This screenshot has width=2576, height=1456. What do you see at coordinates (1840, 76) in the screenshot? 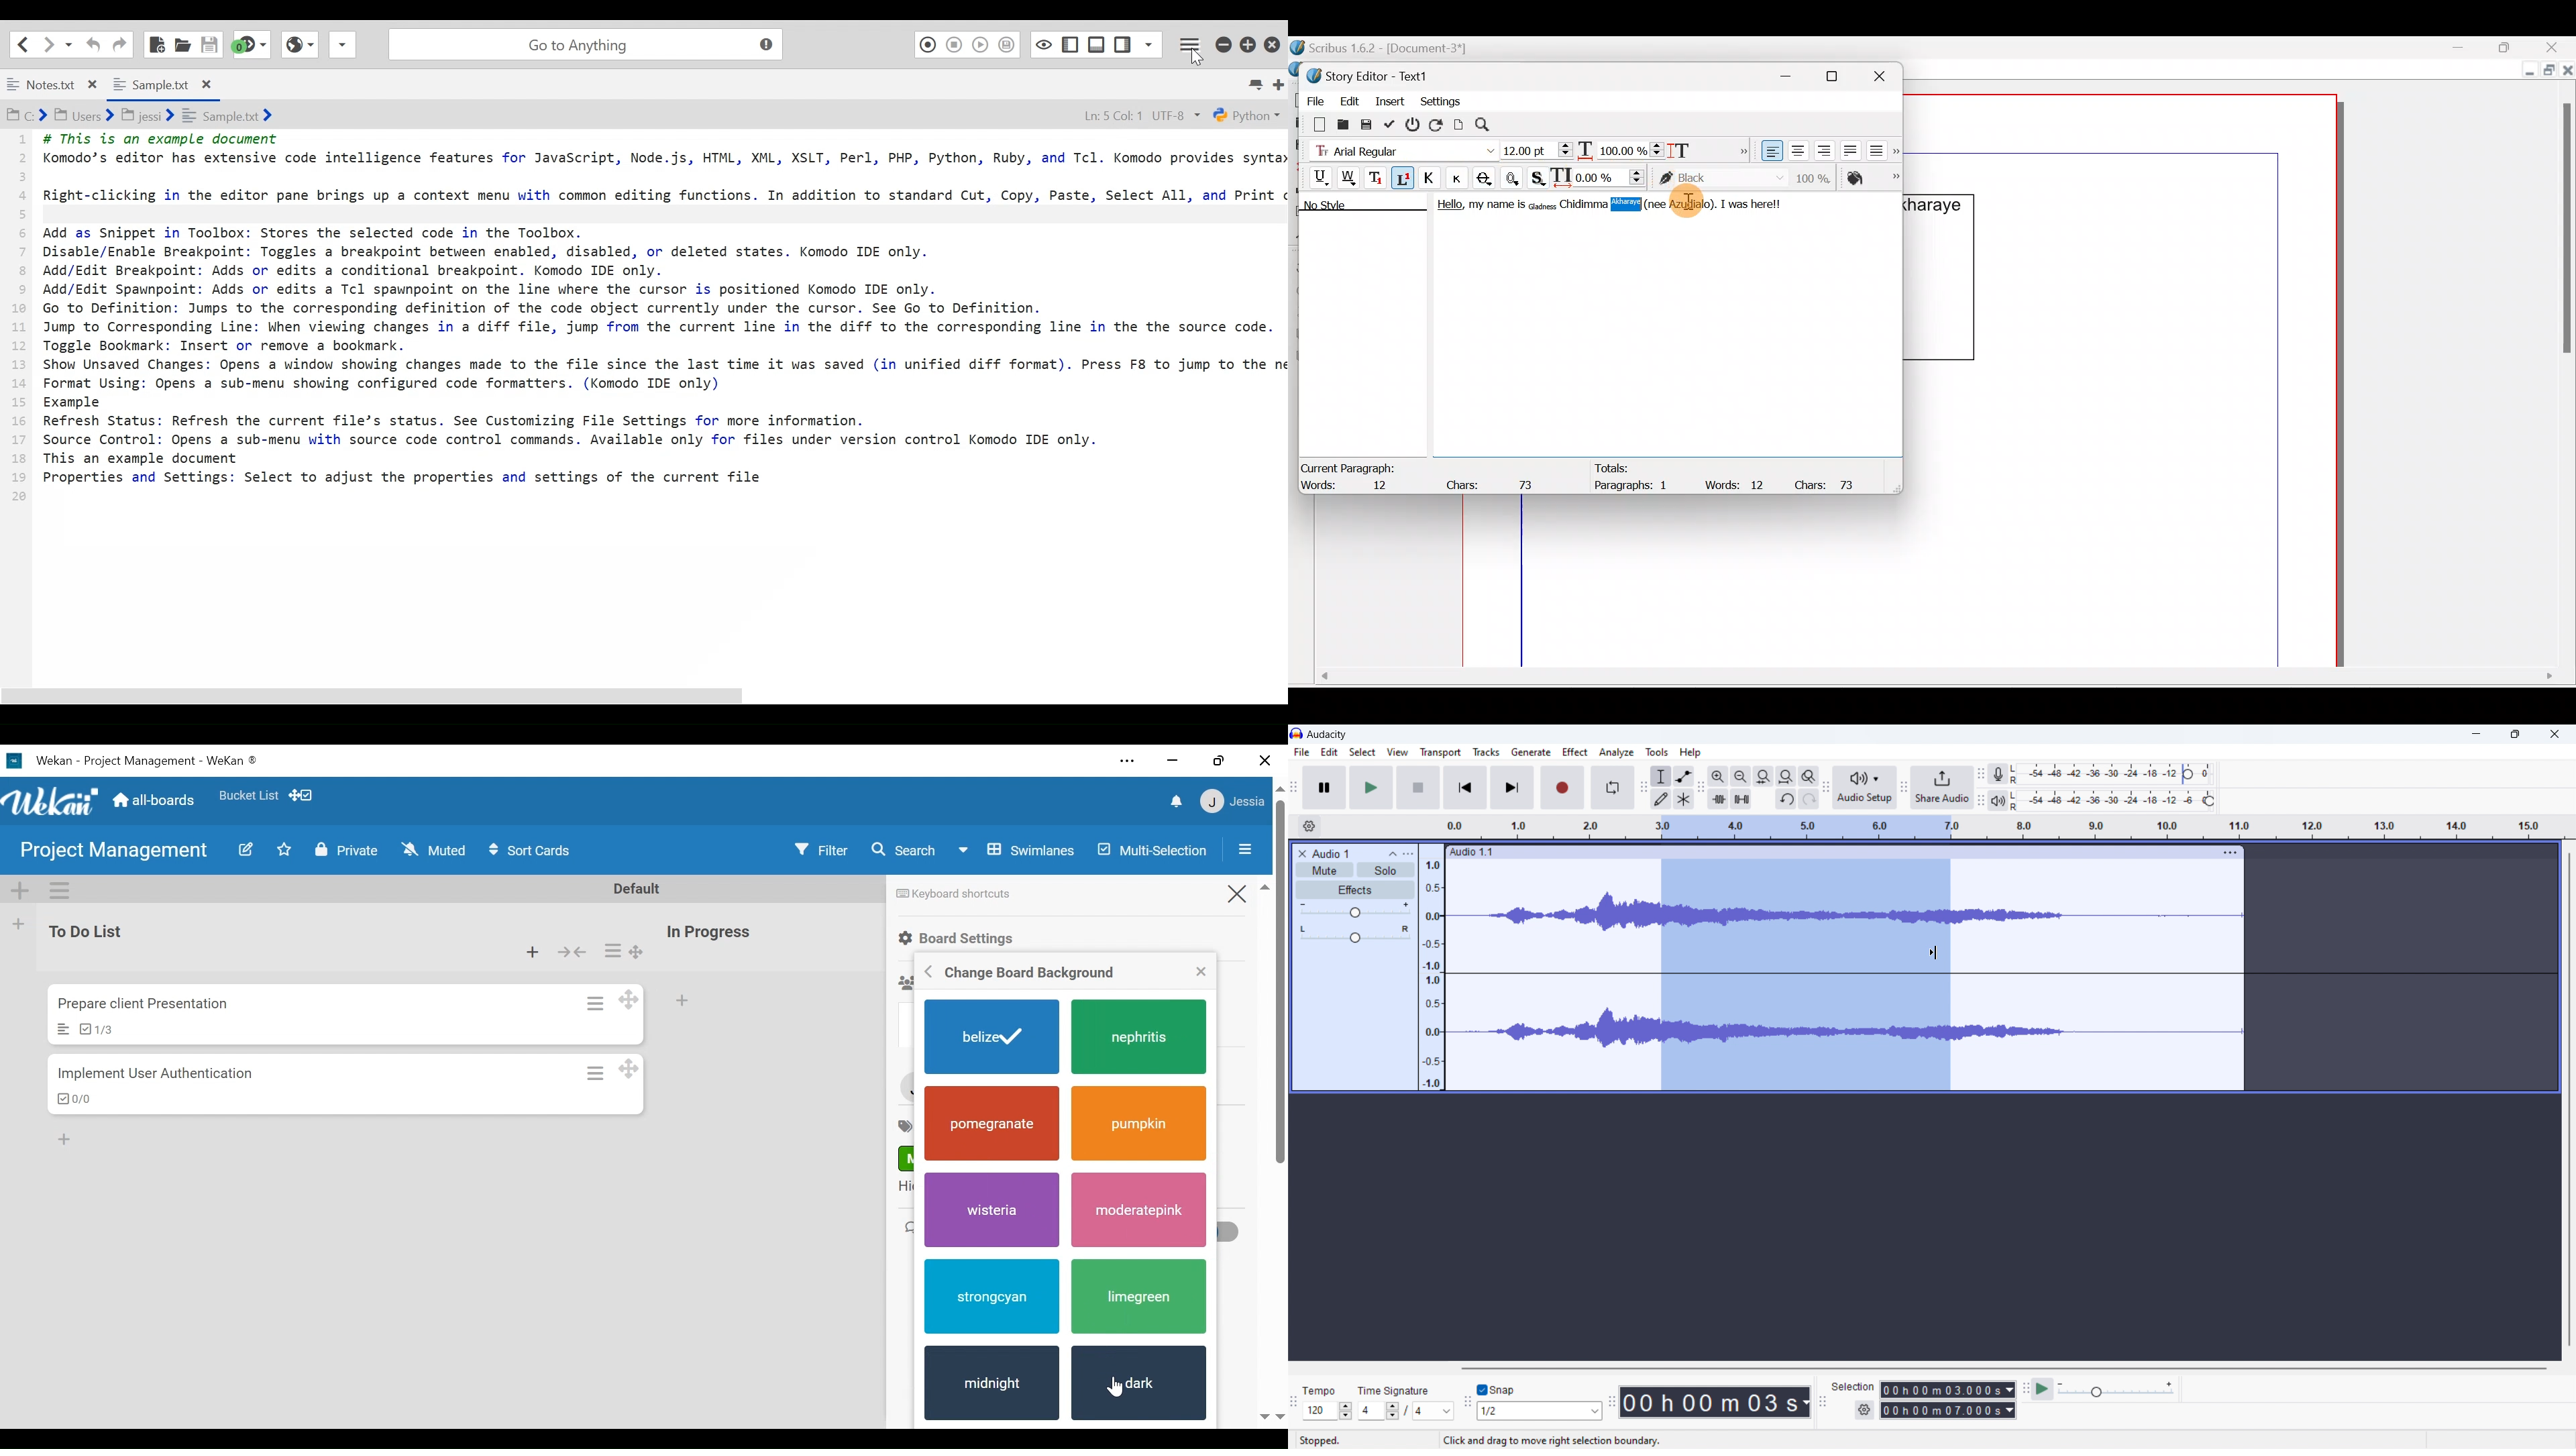
I see `Maximize` at bounding box center [1840, 76].